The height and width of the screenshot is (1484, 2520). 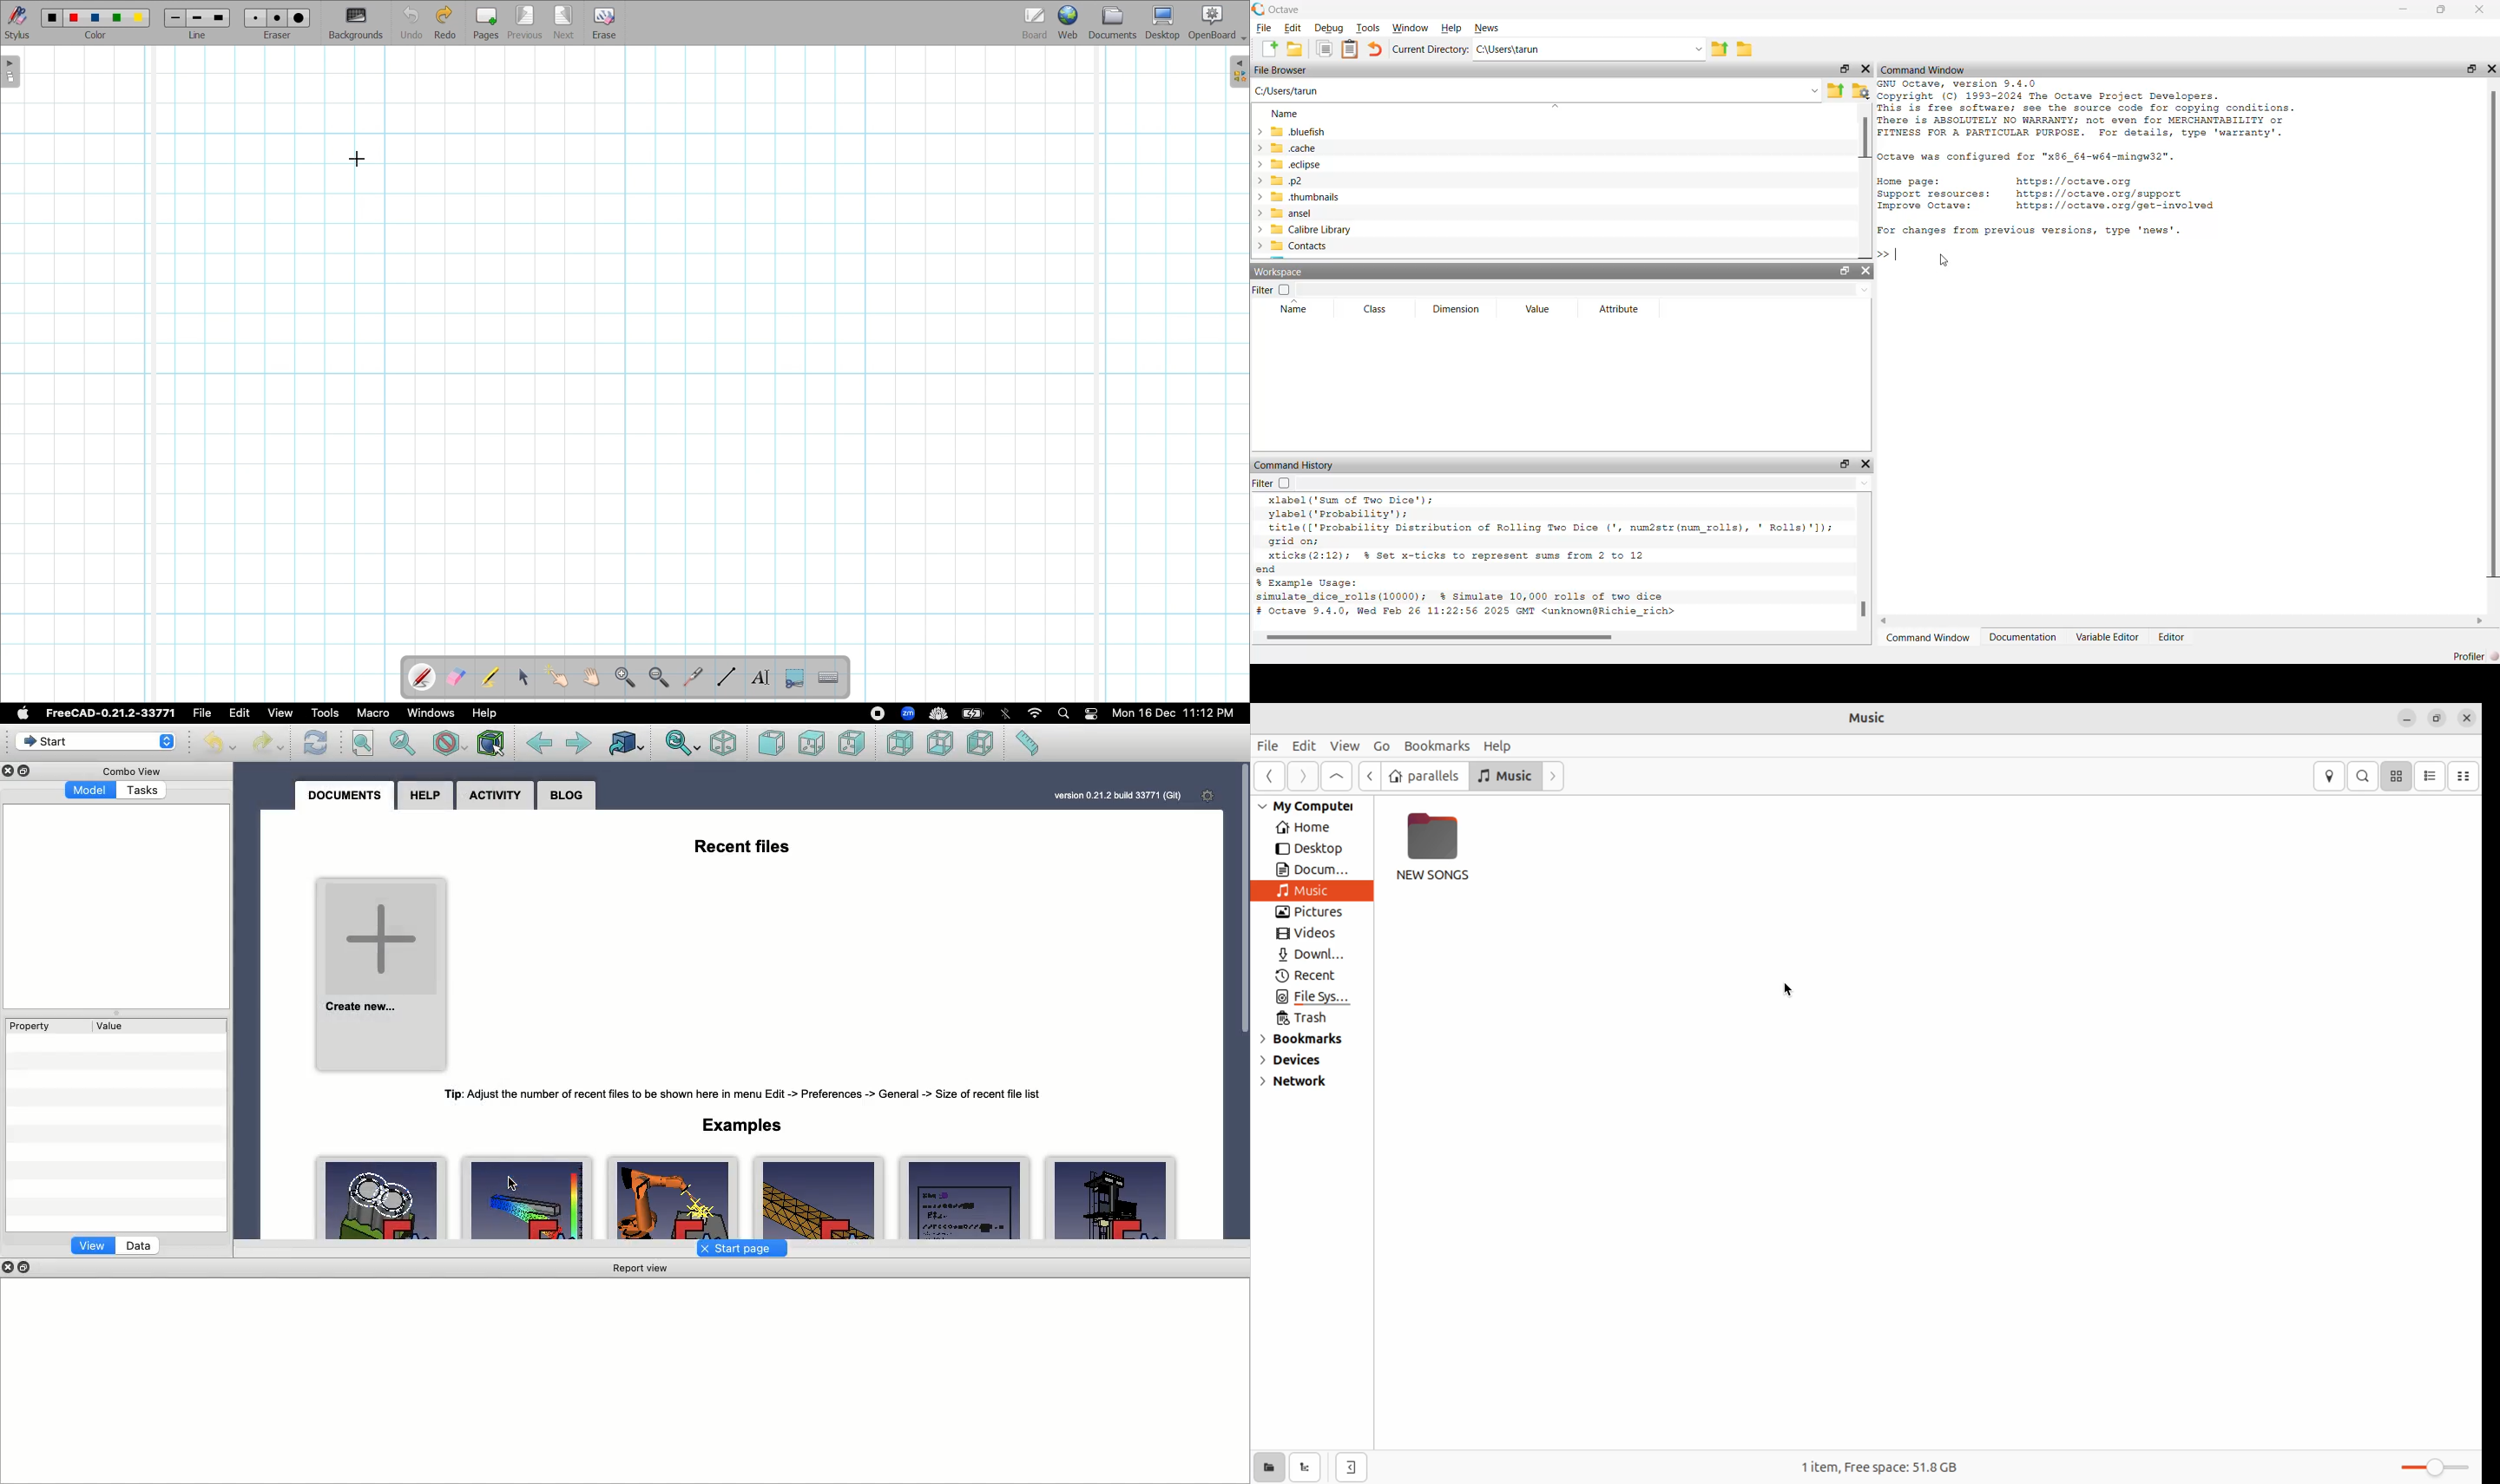 I want to click on Virtual laser pointer, so click(x=693, y=677).